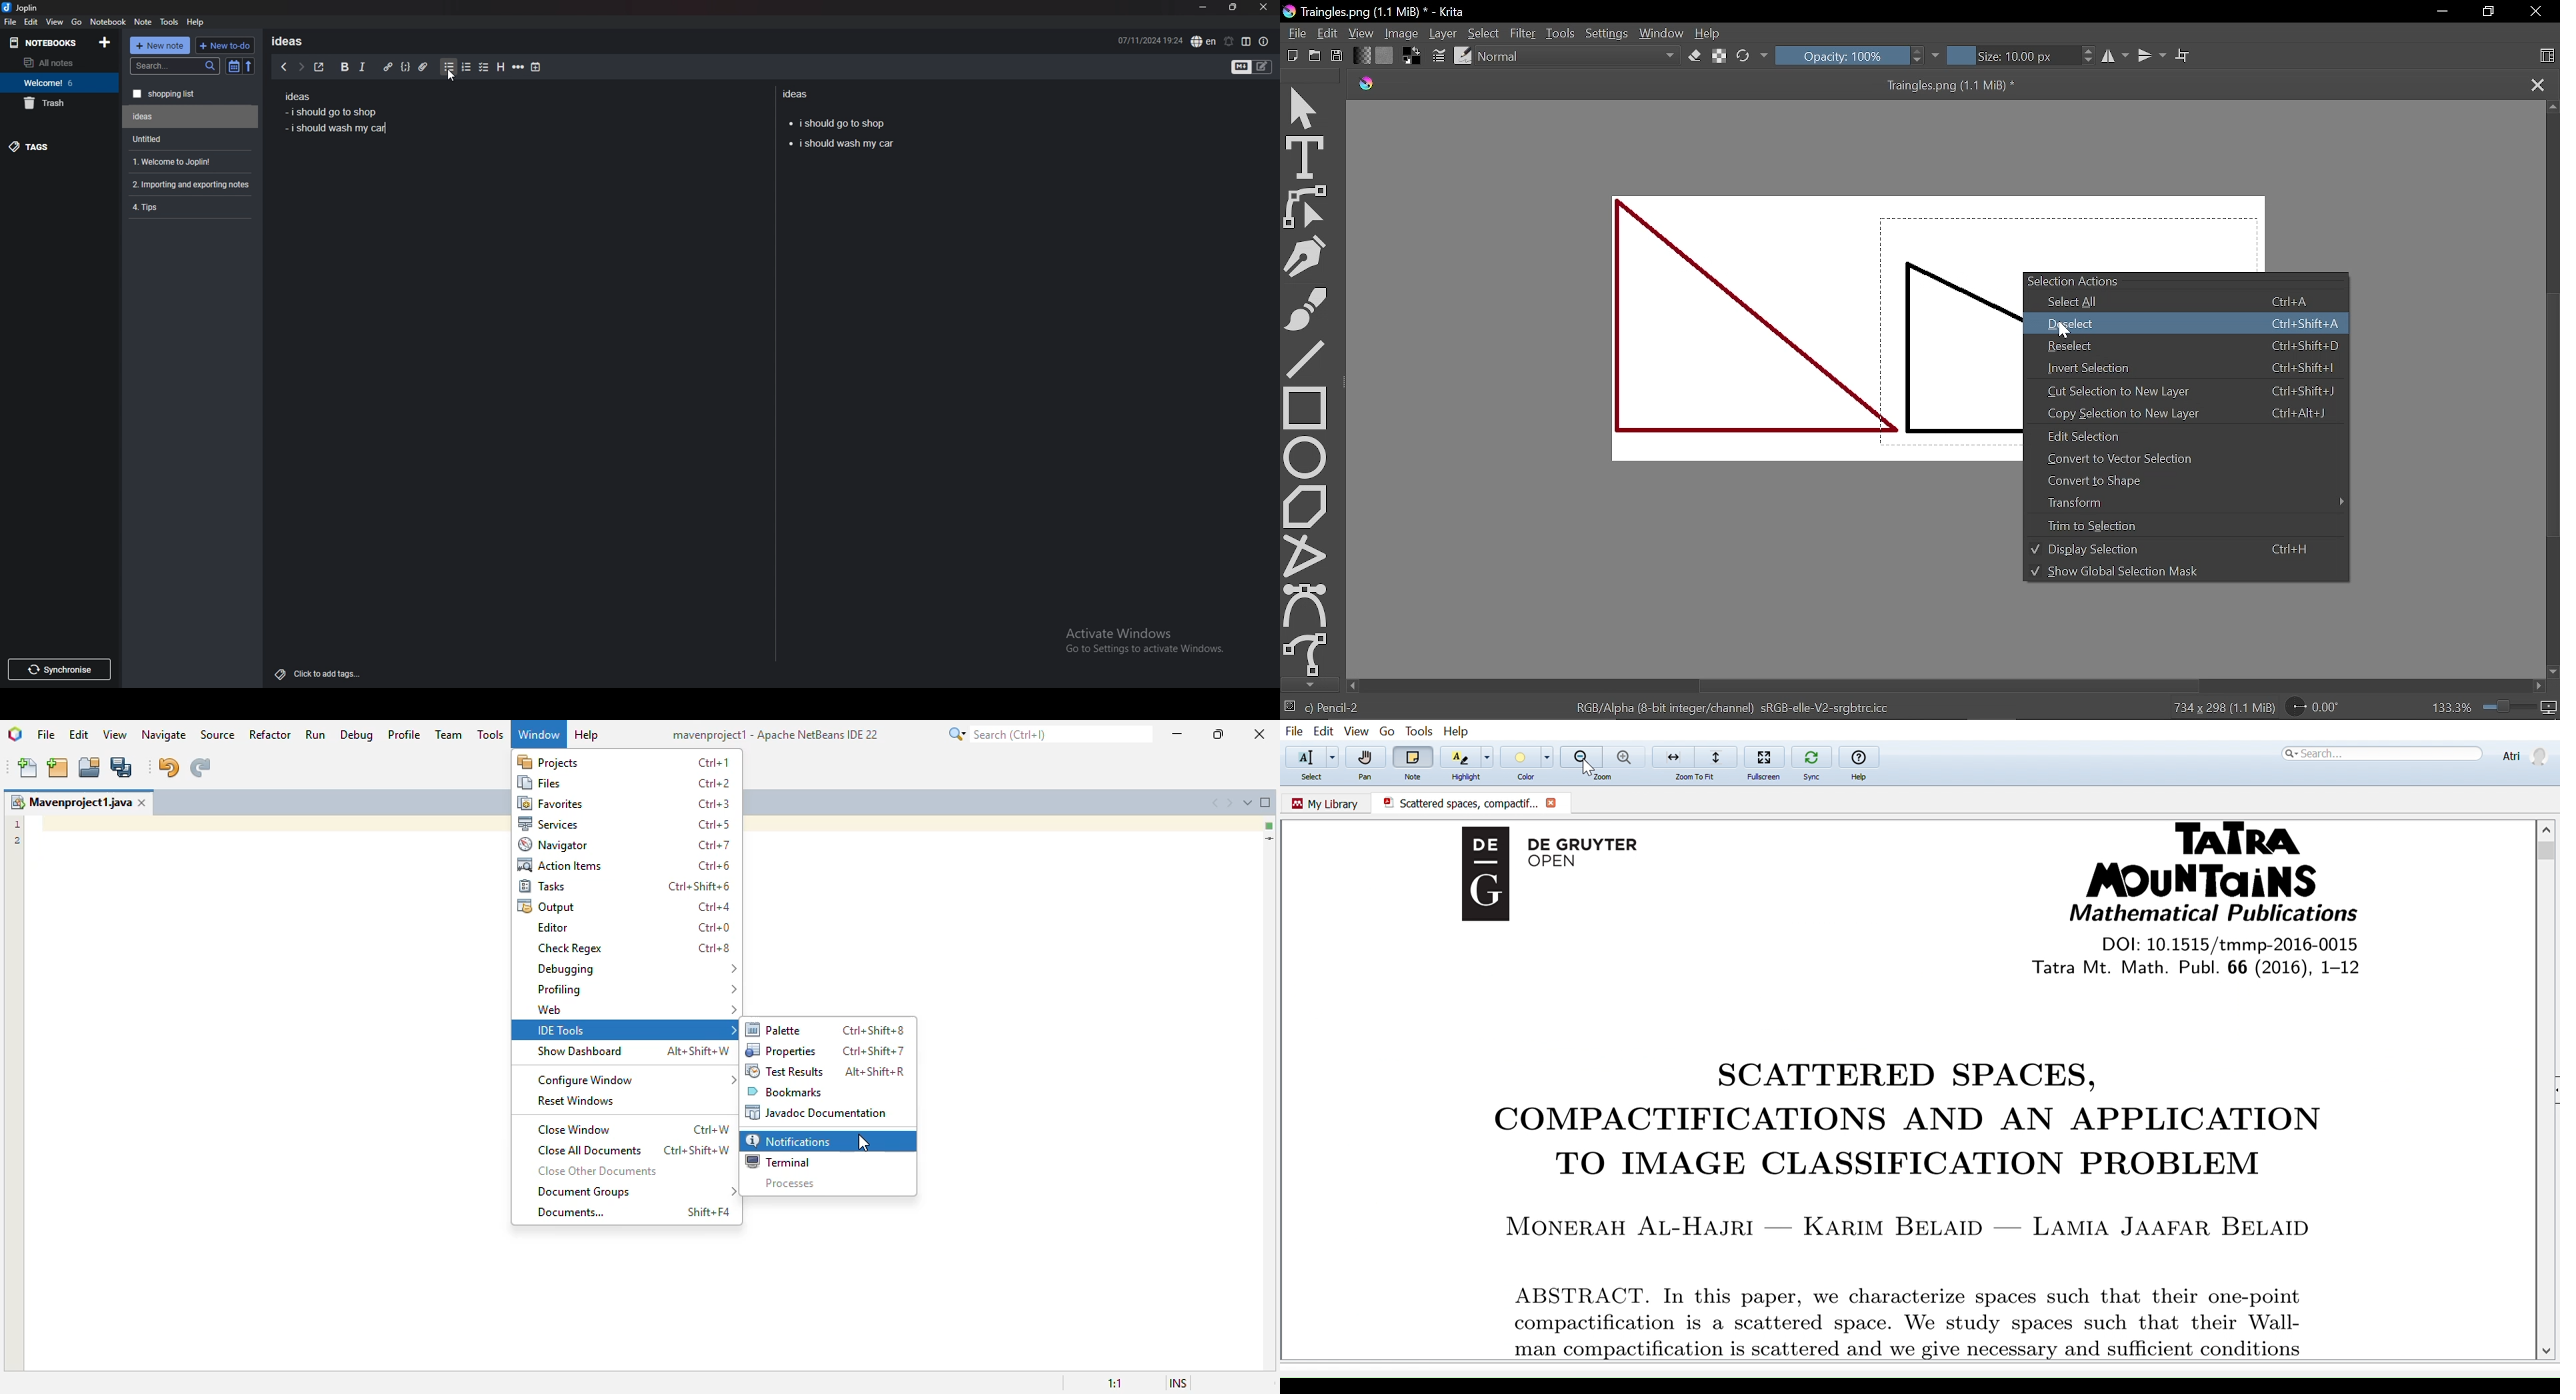 The image size is (2576, 1400). Describe the element at coordinates (537, 67) in the screenshot. I see `add time` at that location.